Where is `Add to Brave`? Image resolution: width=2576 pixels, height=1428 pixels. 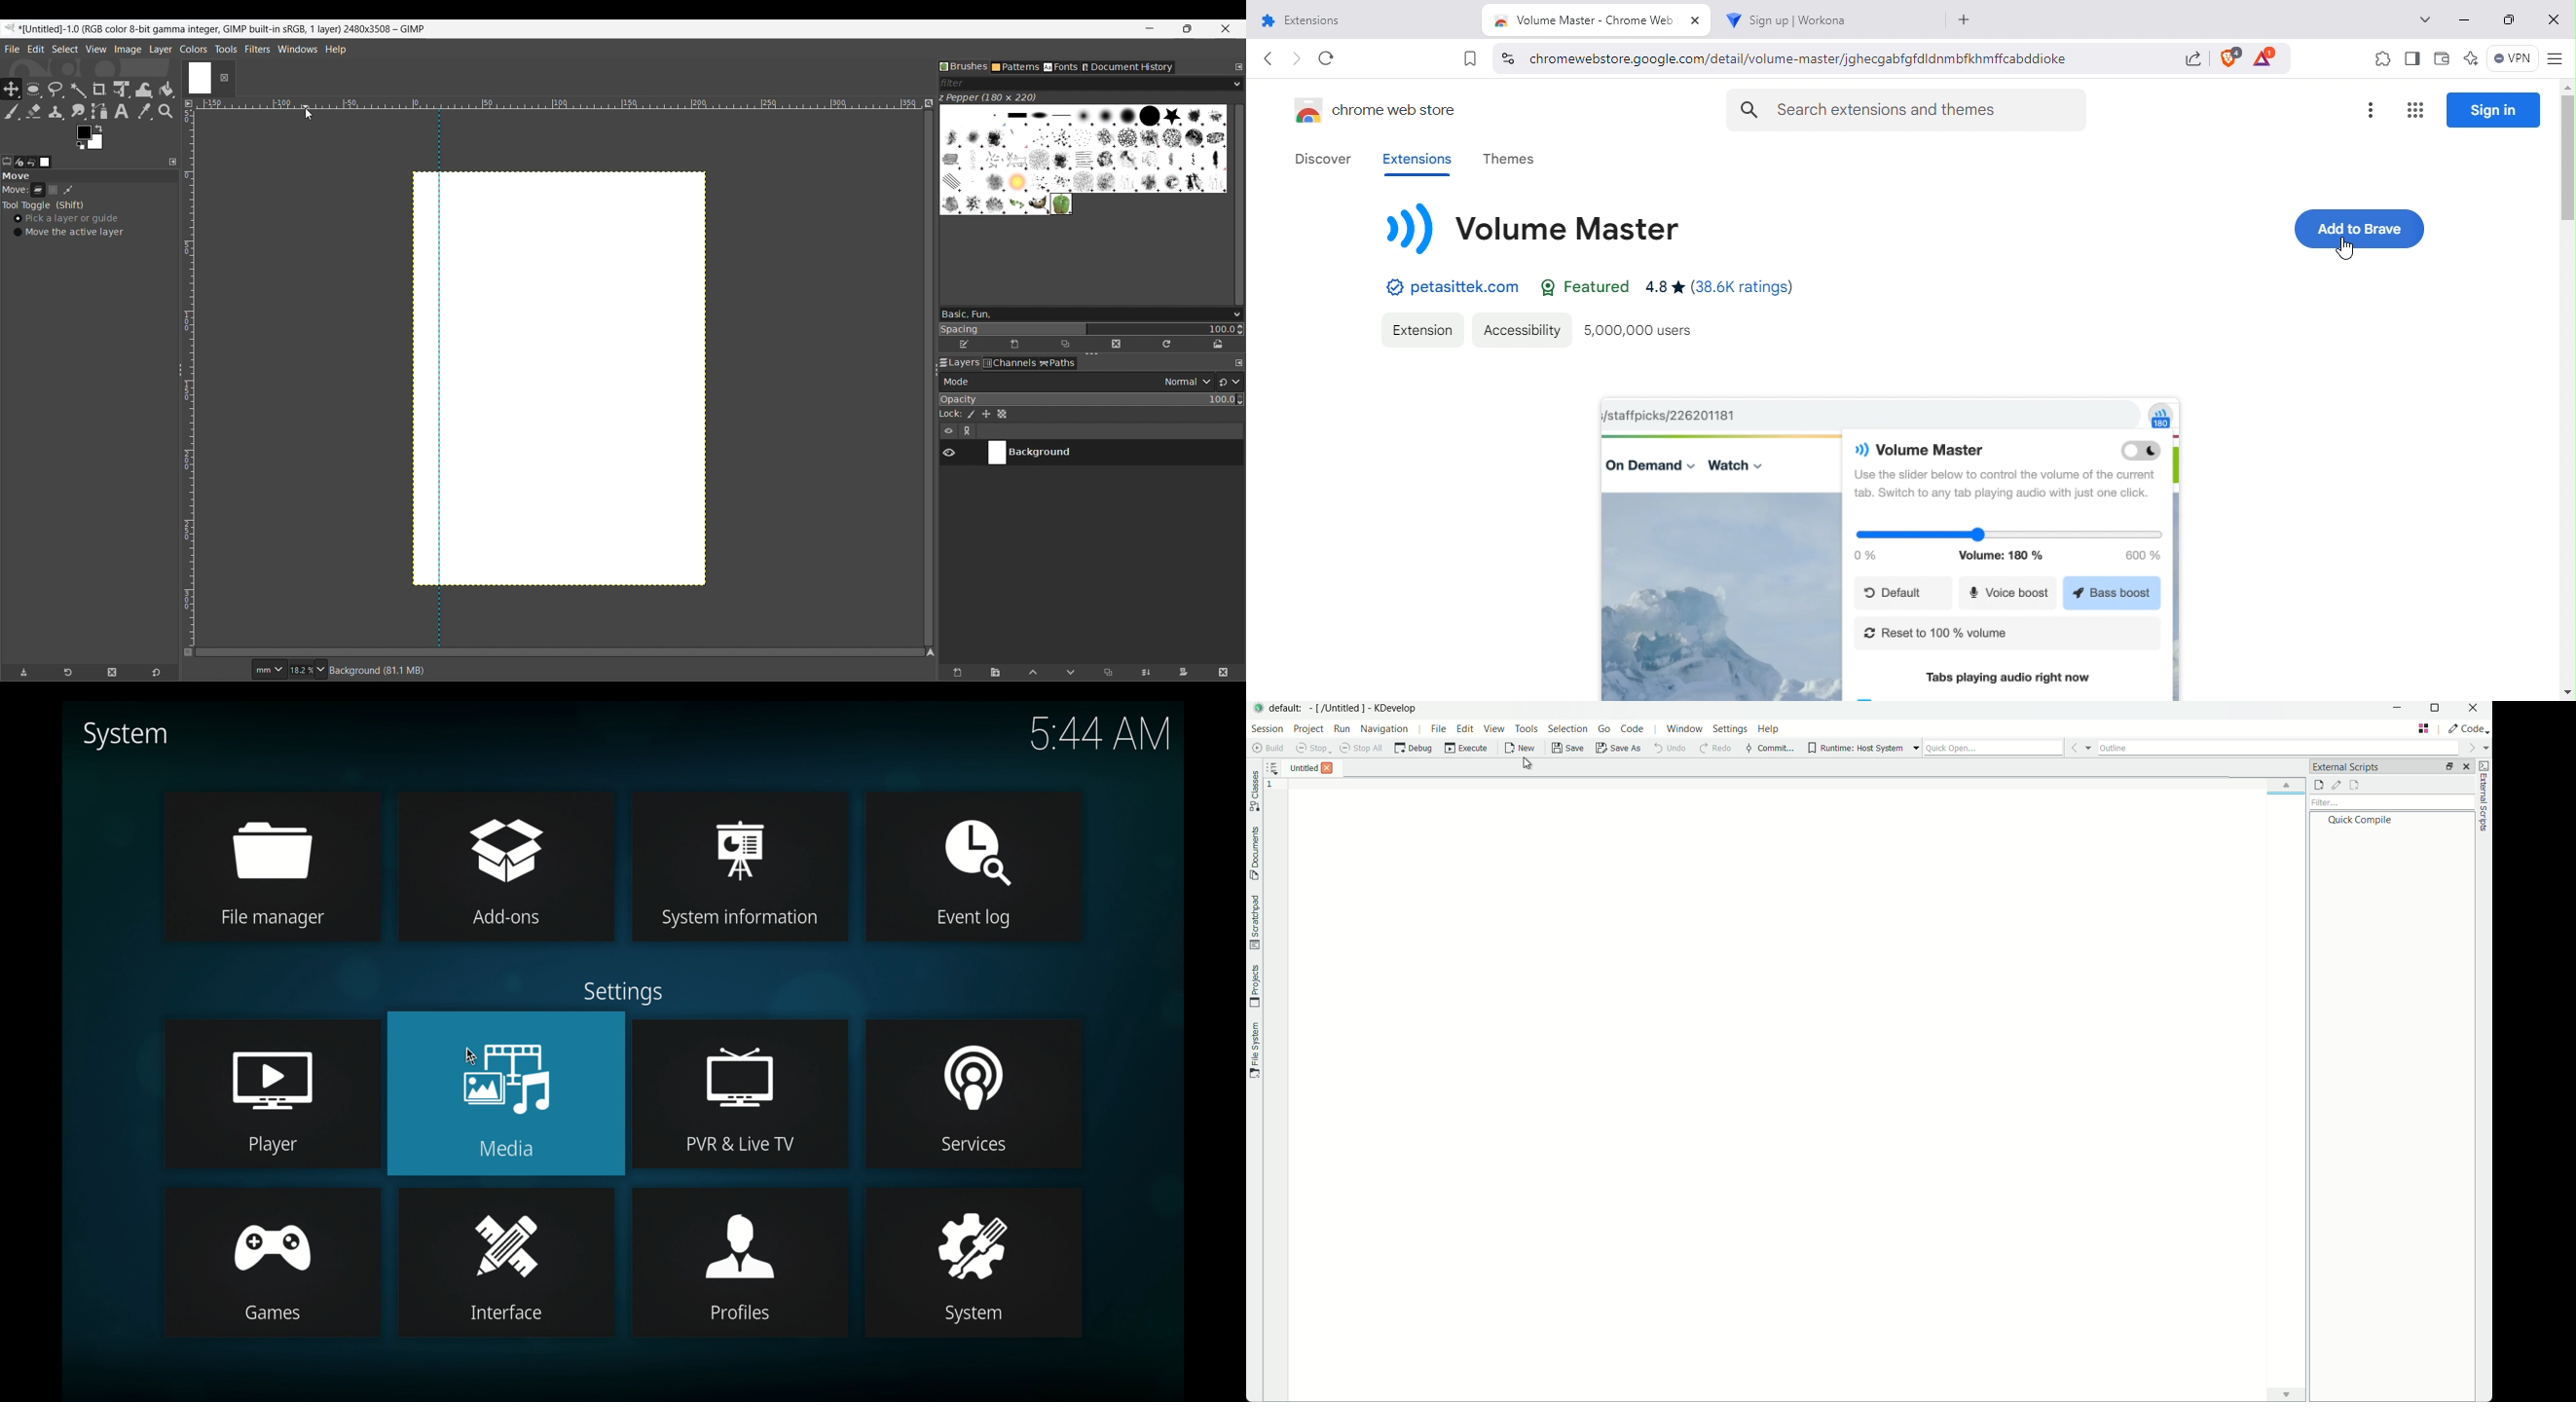
Add to Brave is located at coordinates (2361, 227).